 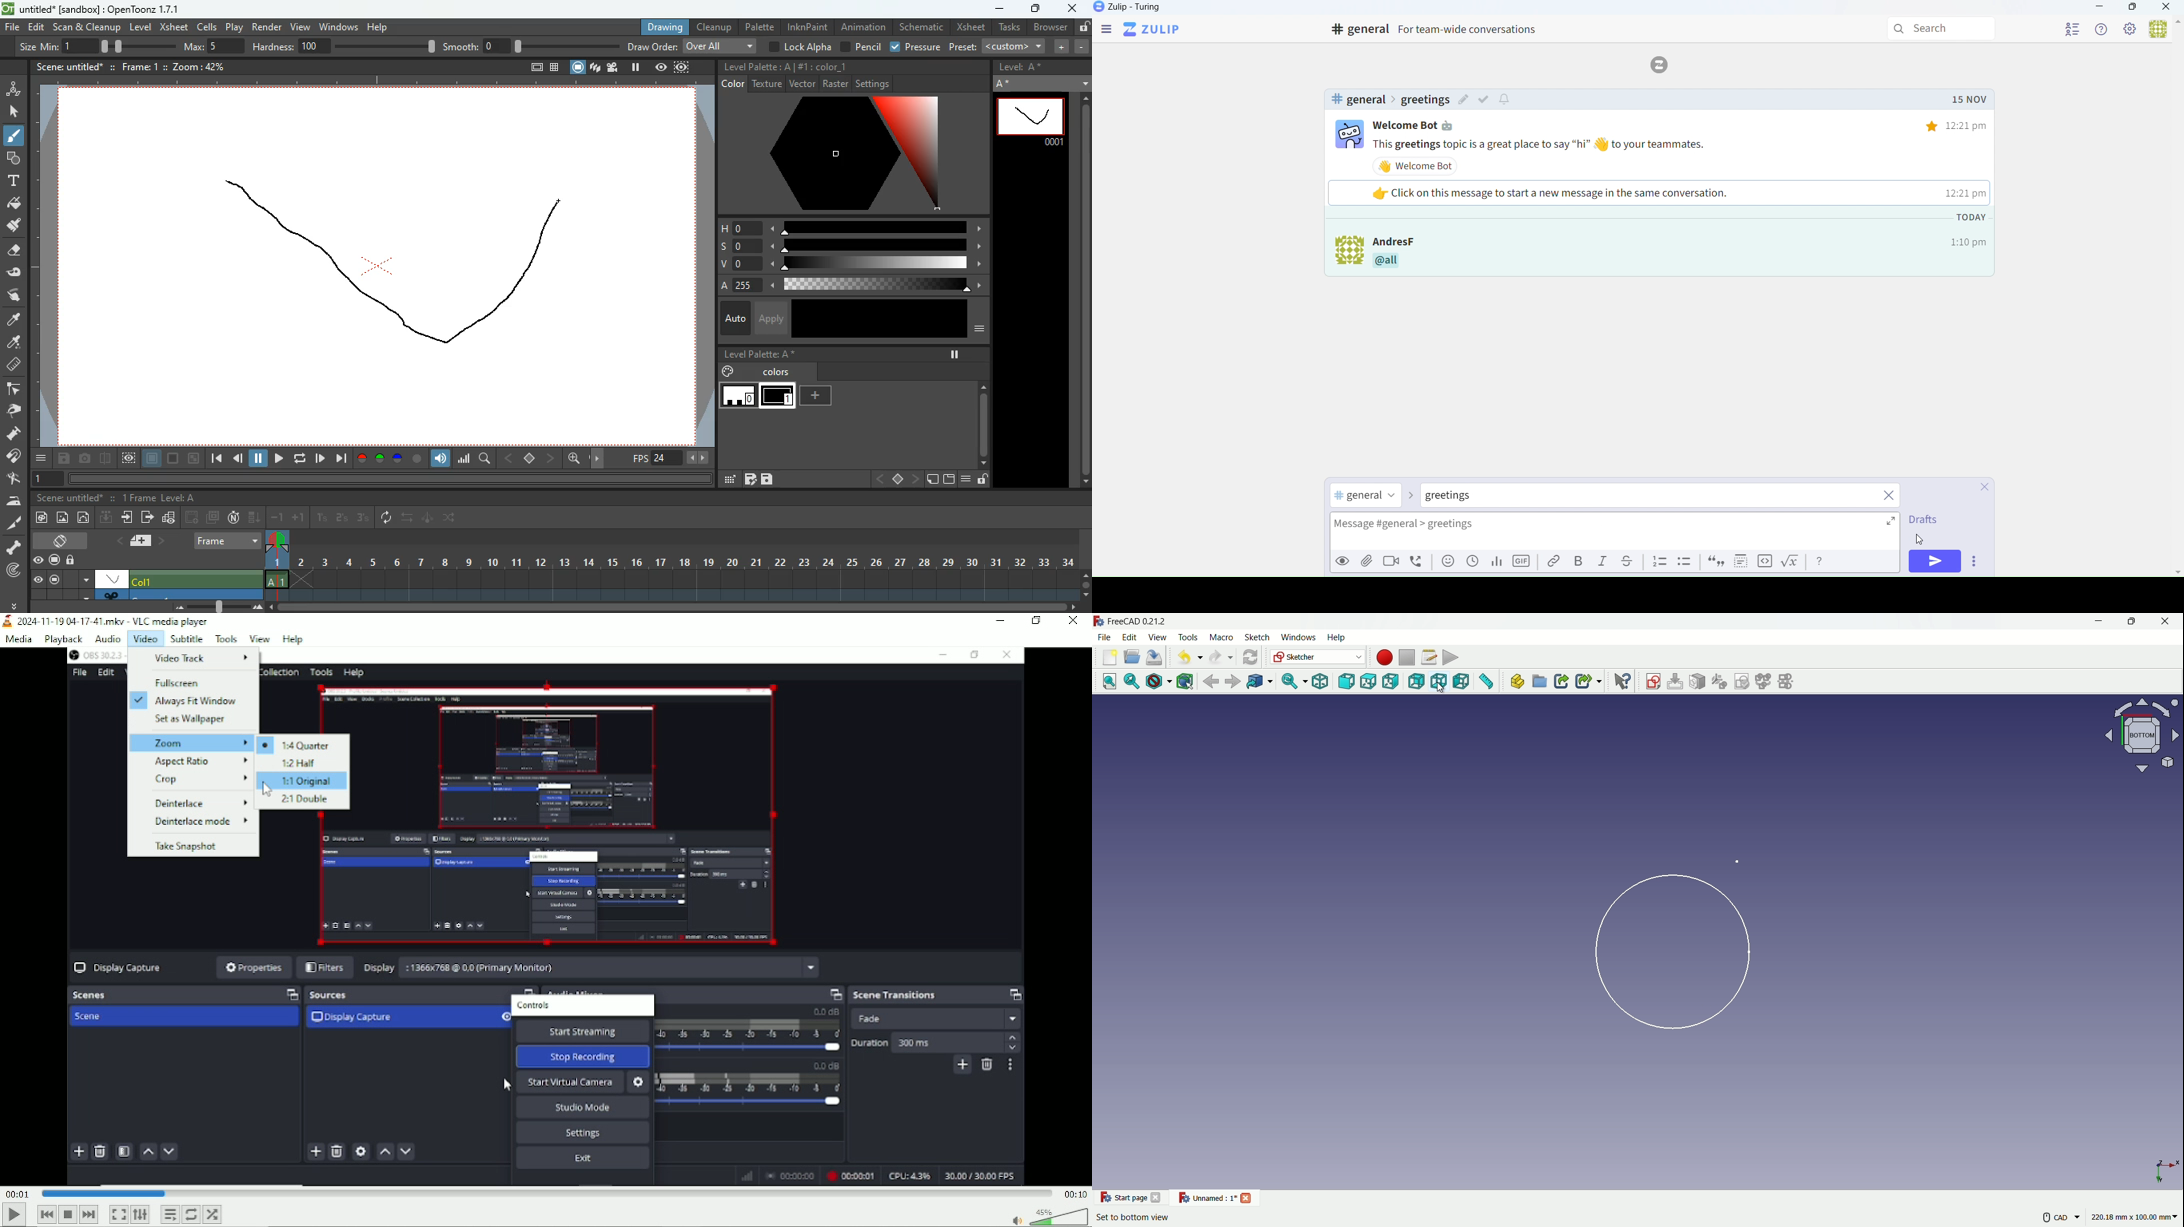 I want to click on macros, so click(x=1429, y=657).